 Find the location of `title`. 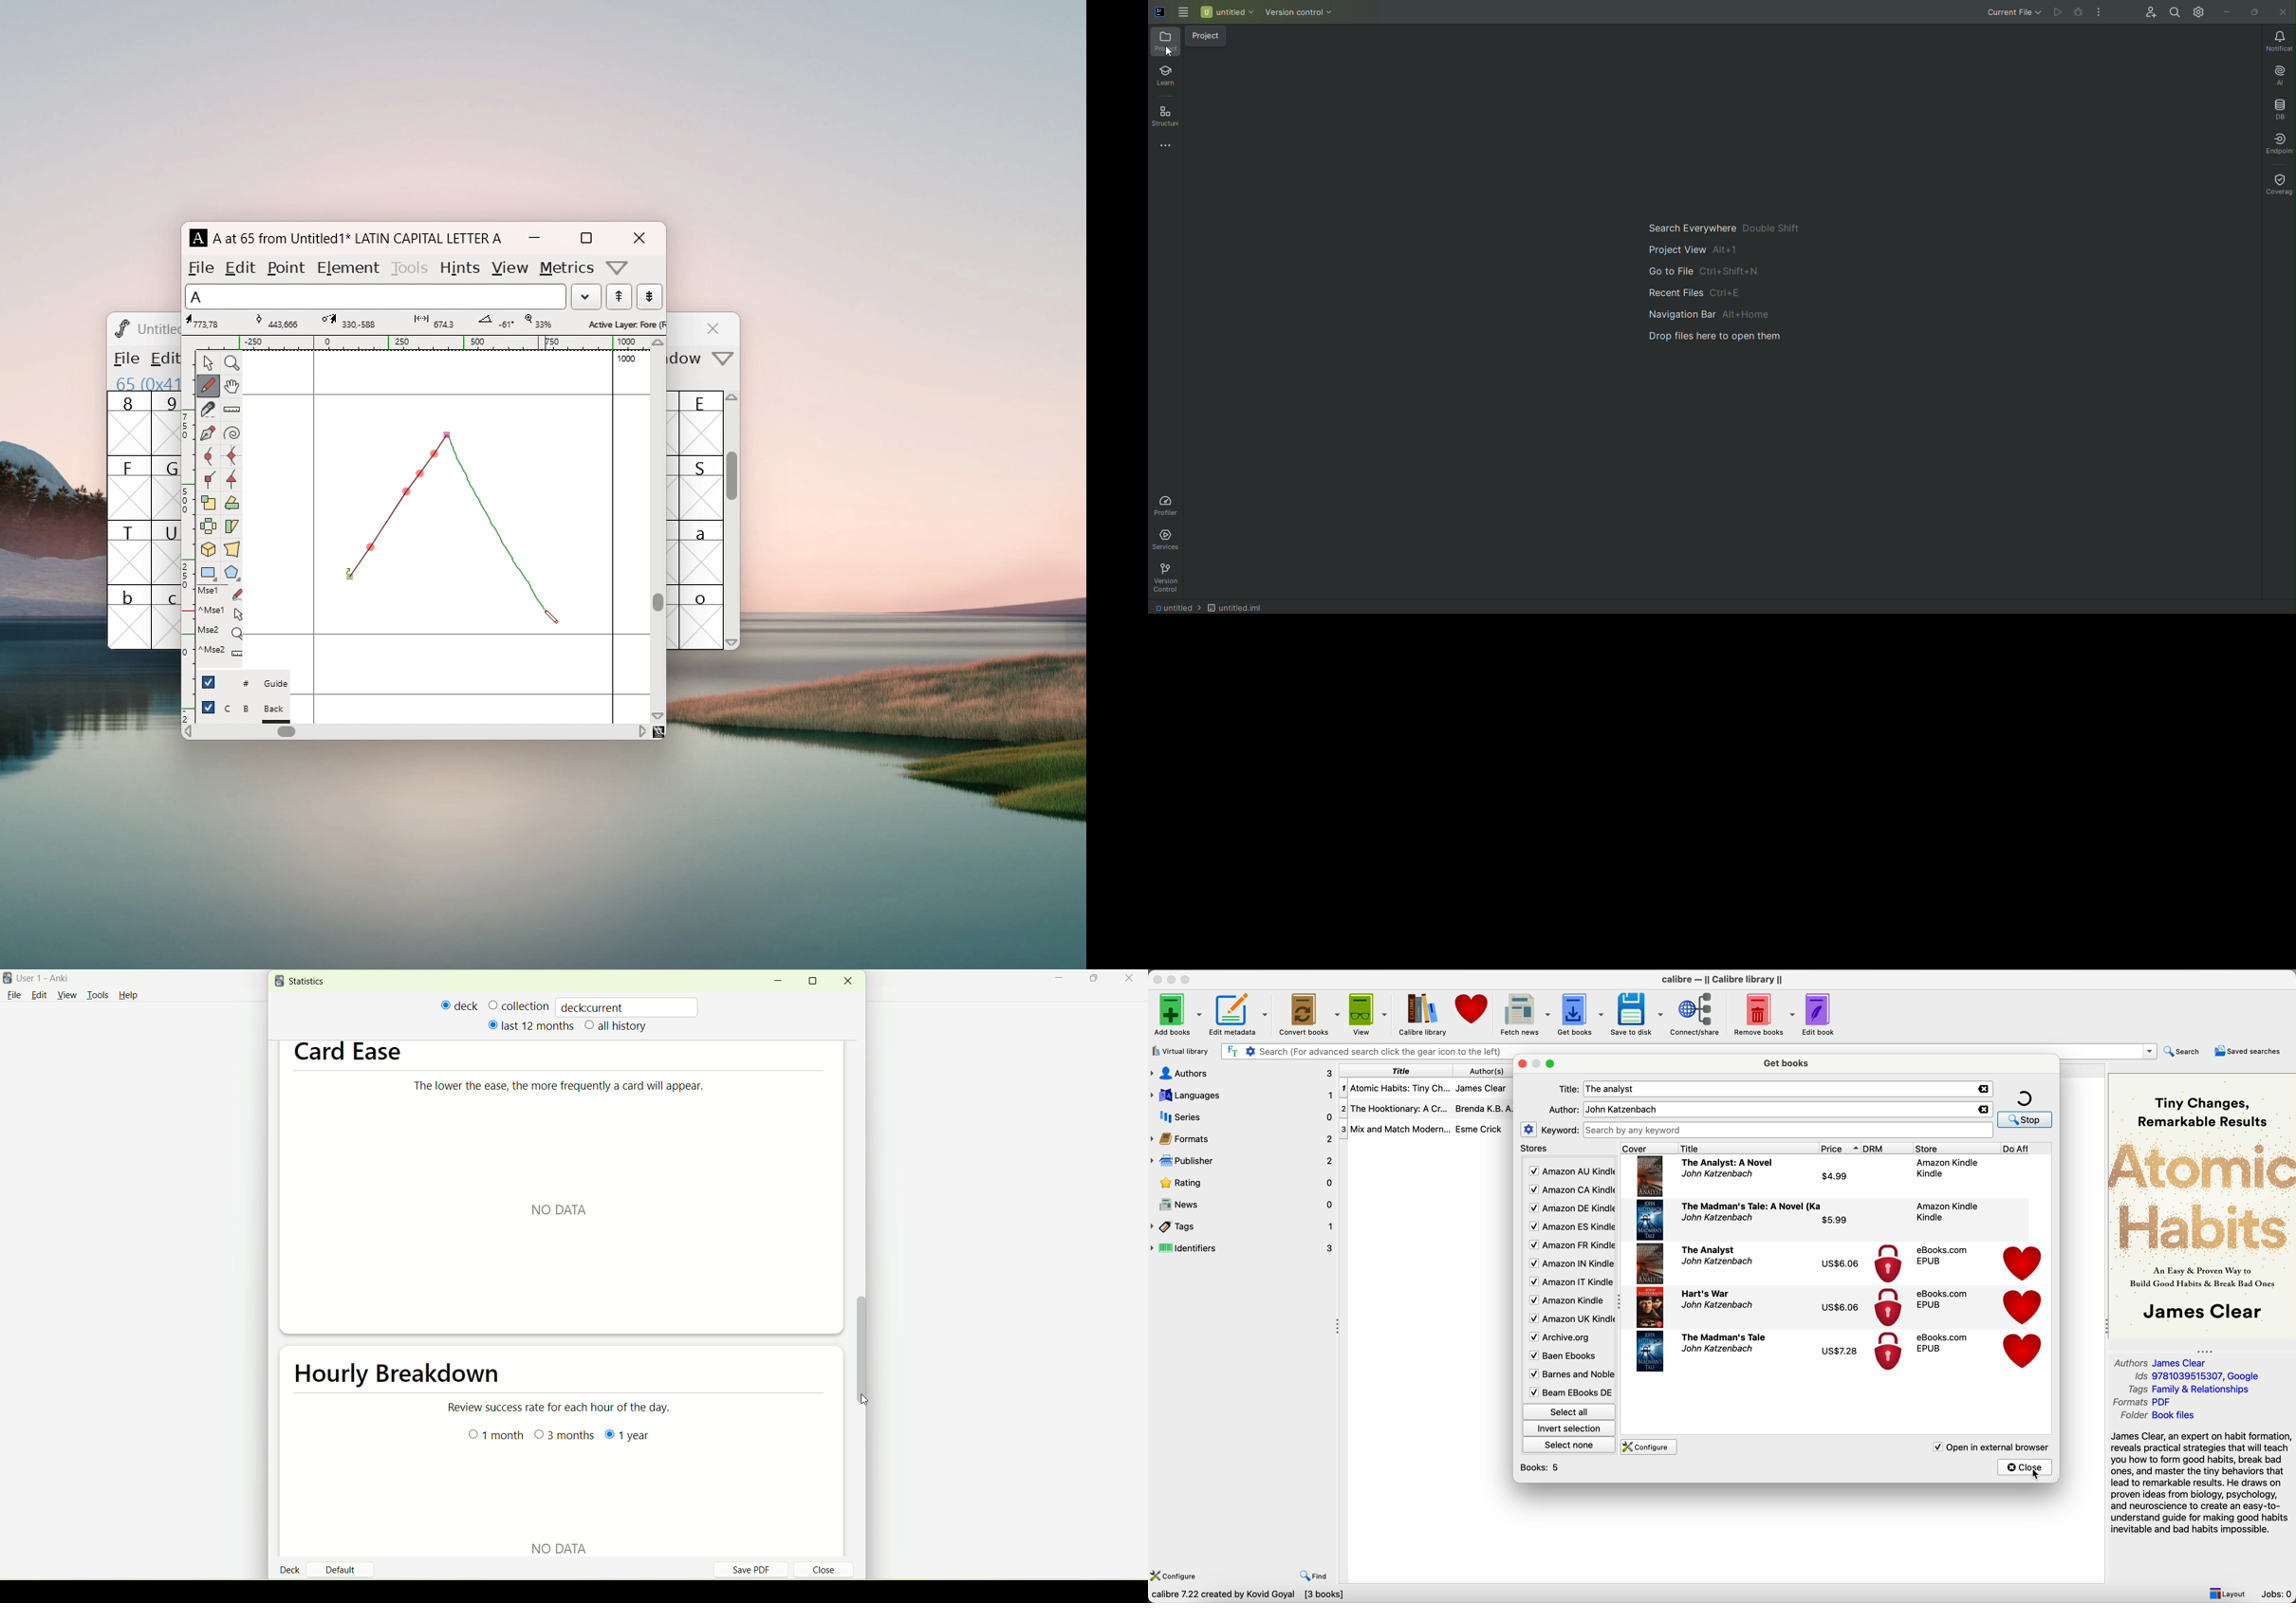

title is located at coordinates (1400, 1071).